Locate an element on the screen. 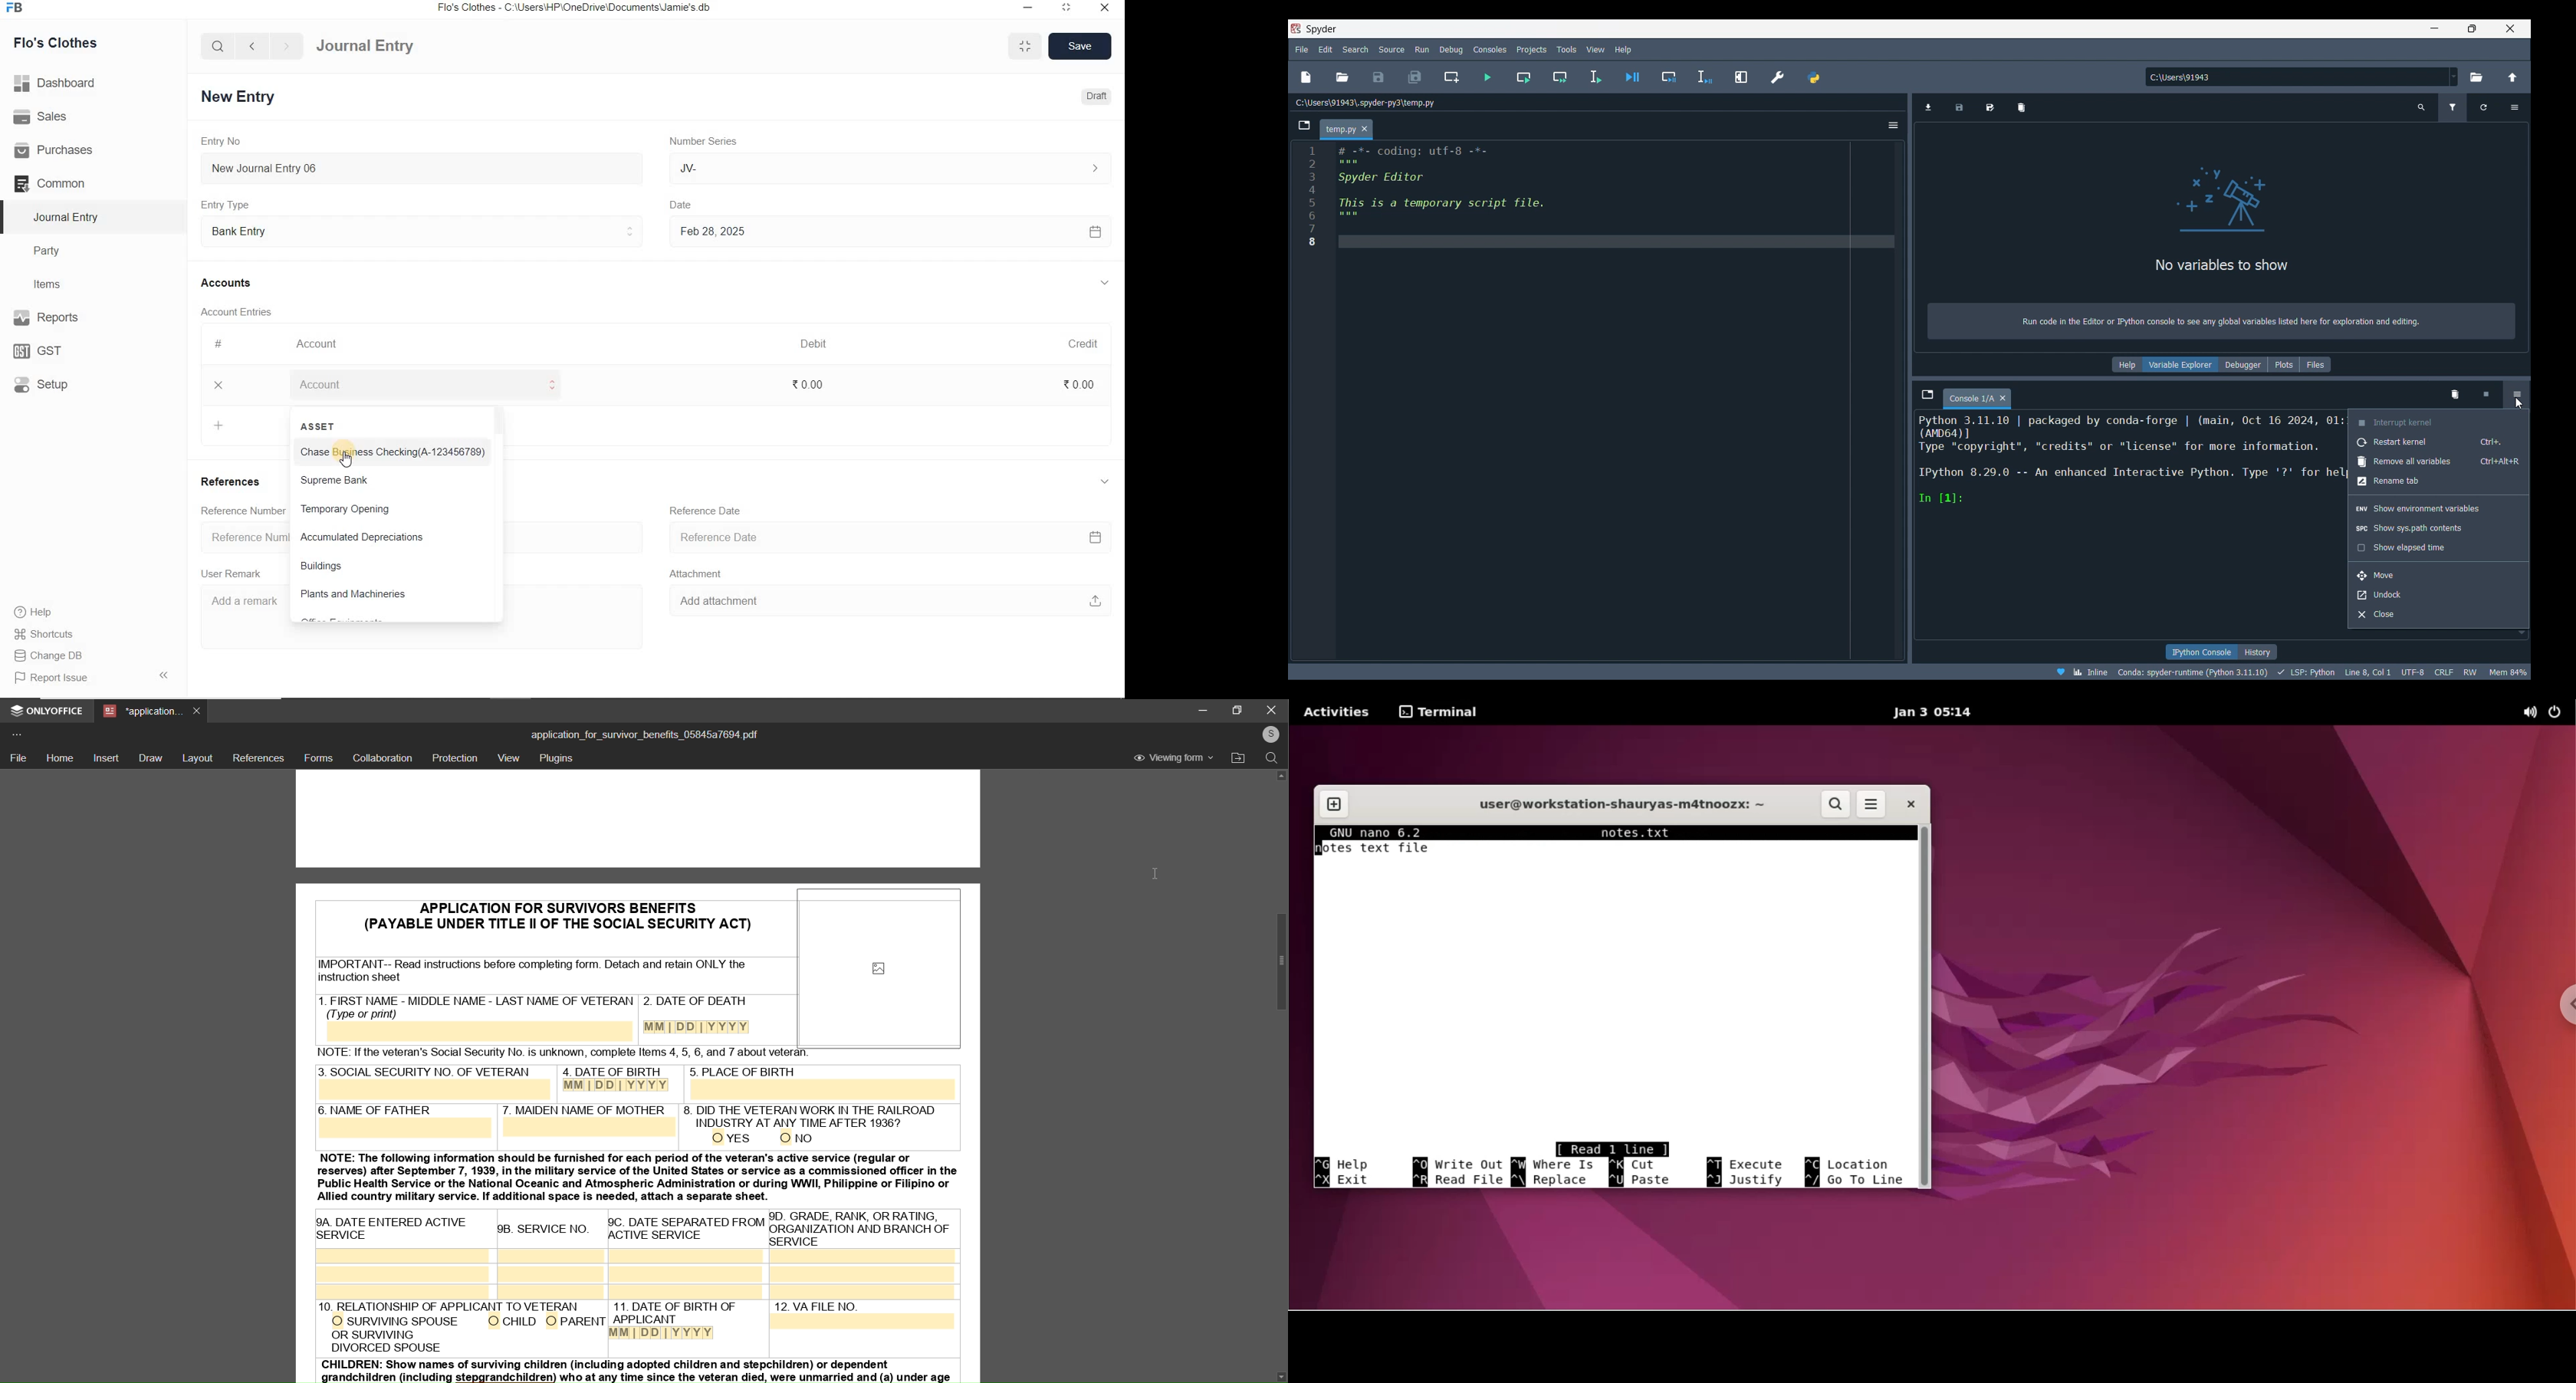 This screenshot has width=2576, height=1400. Activities is located at coordinates (1337, 711).